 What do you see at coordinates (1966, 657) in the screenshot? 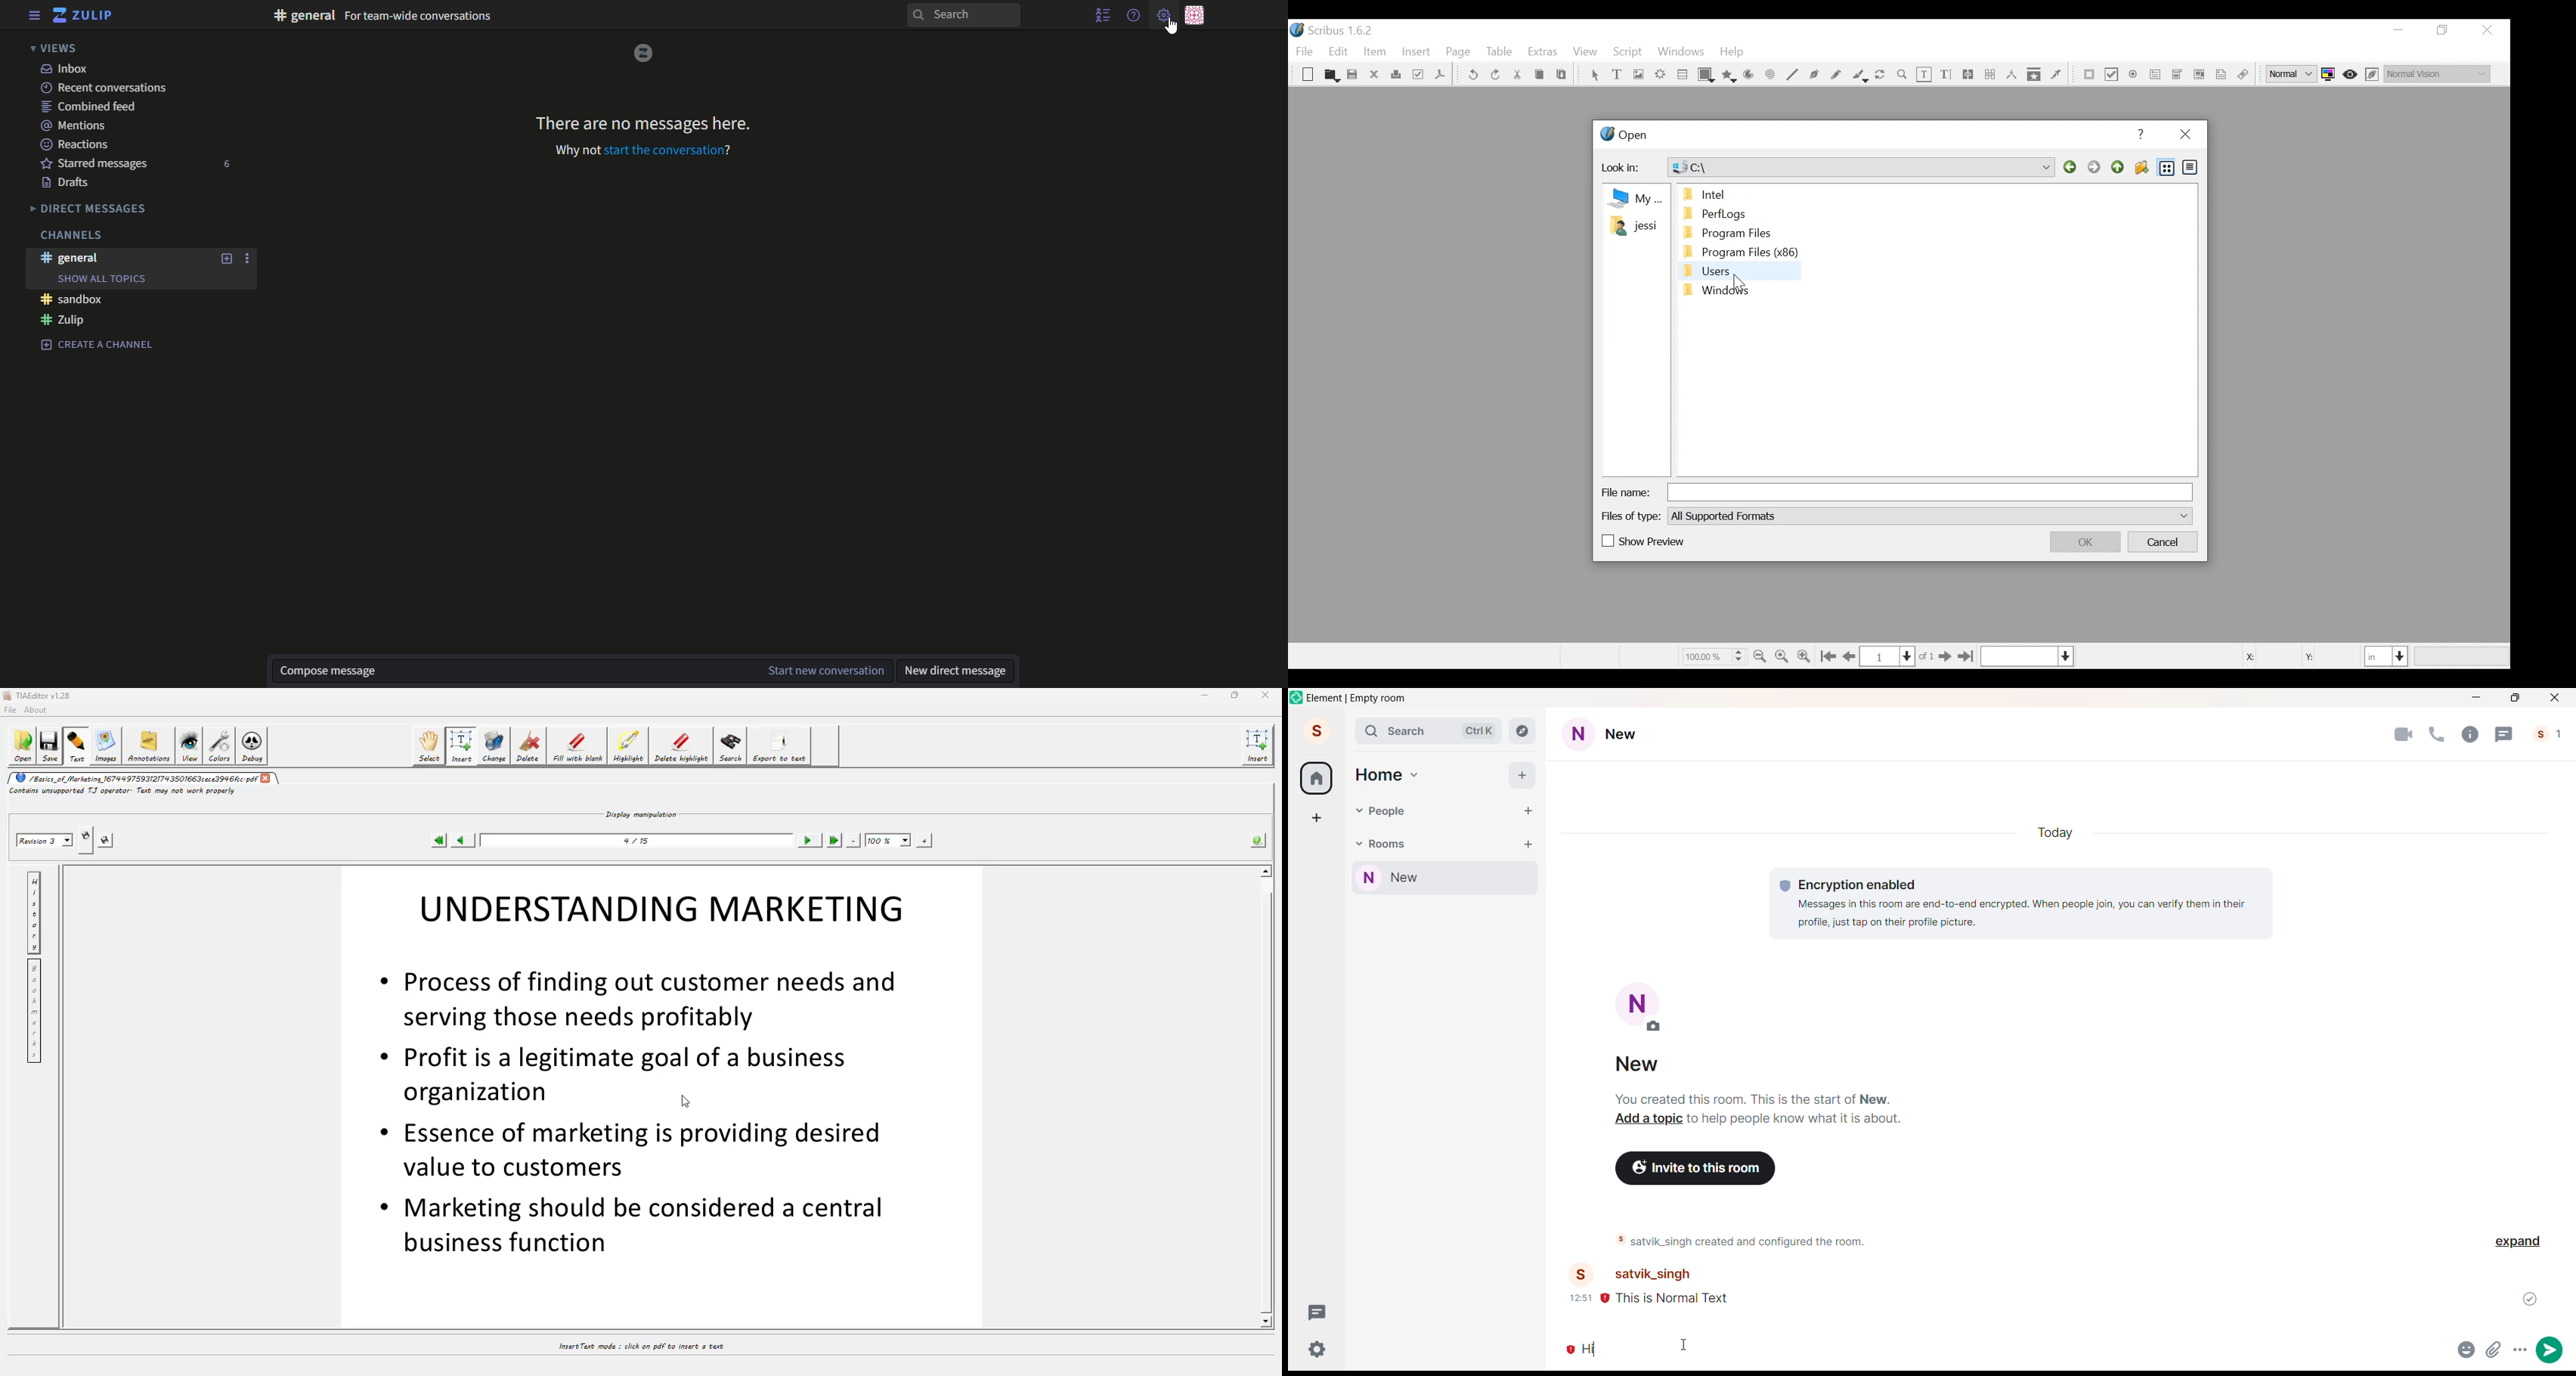
I see `Go to the last page` at bounding box center [1966, 657].